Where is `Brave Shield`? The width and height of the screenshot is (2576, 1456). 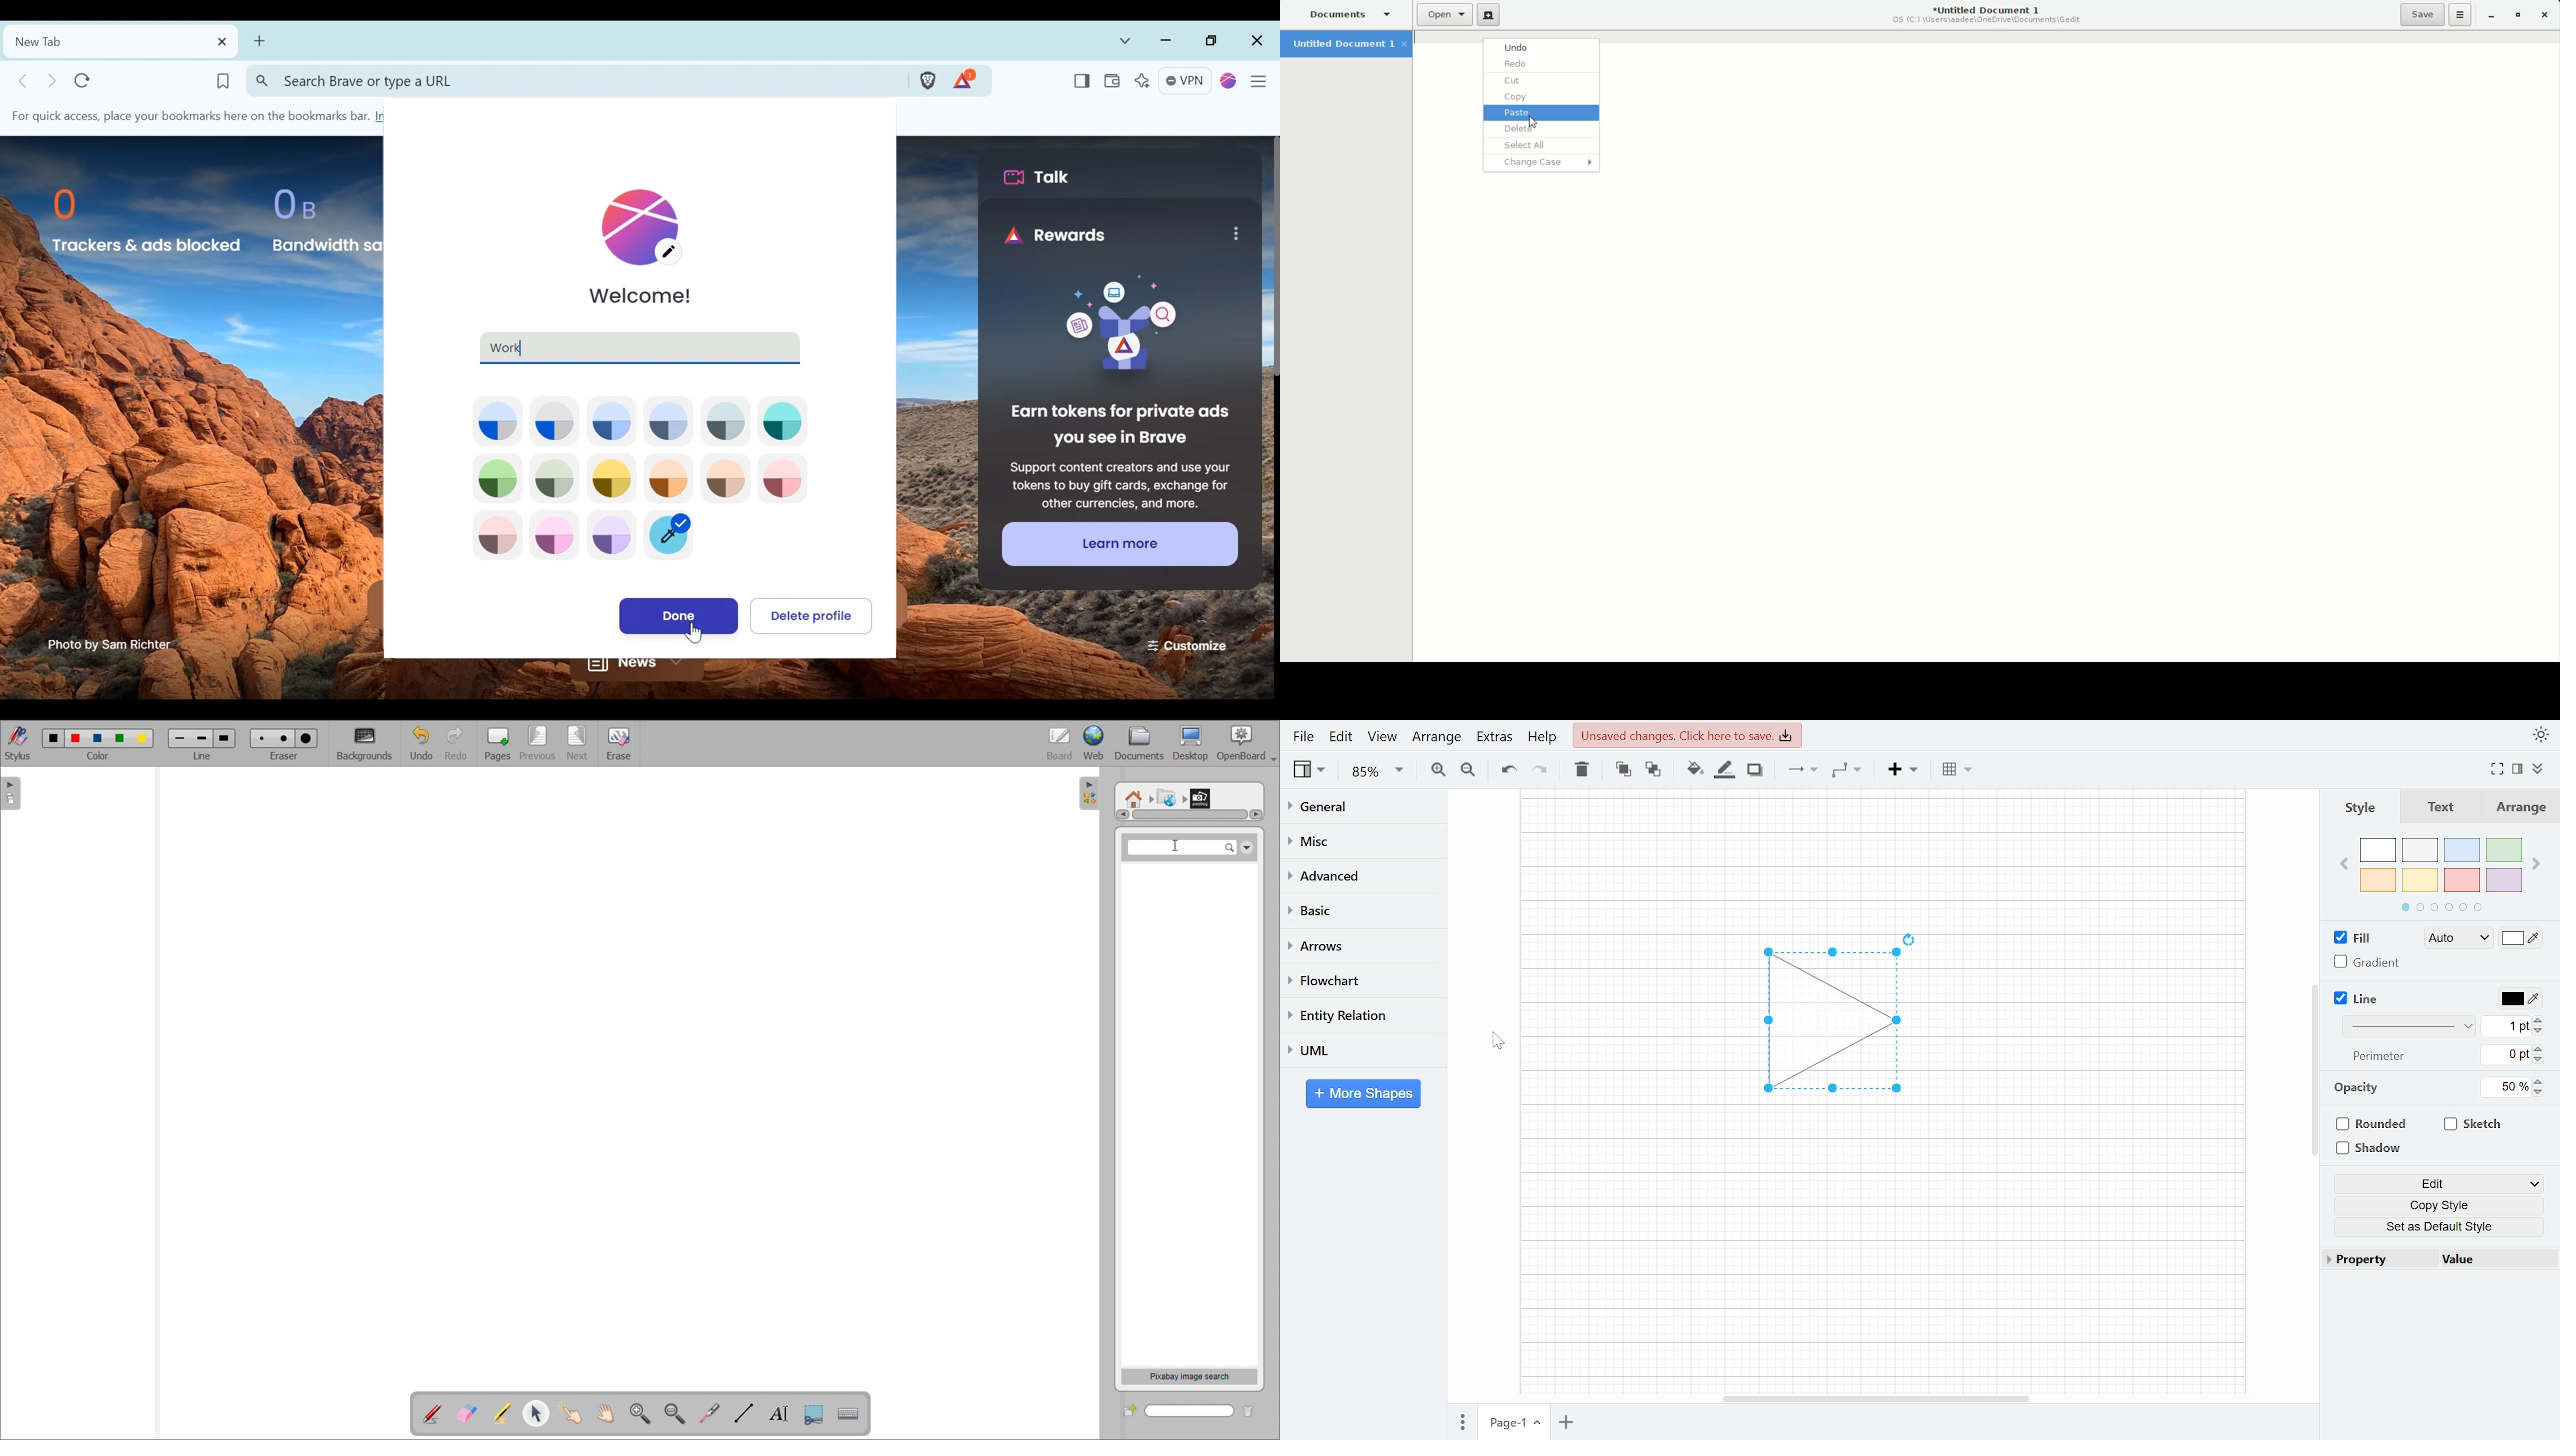 Brave Shield is located at coordinates (927, 79).